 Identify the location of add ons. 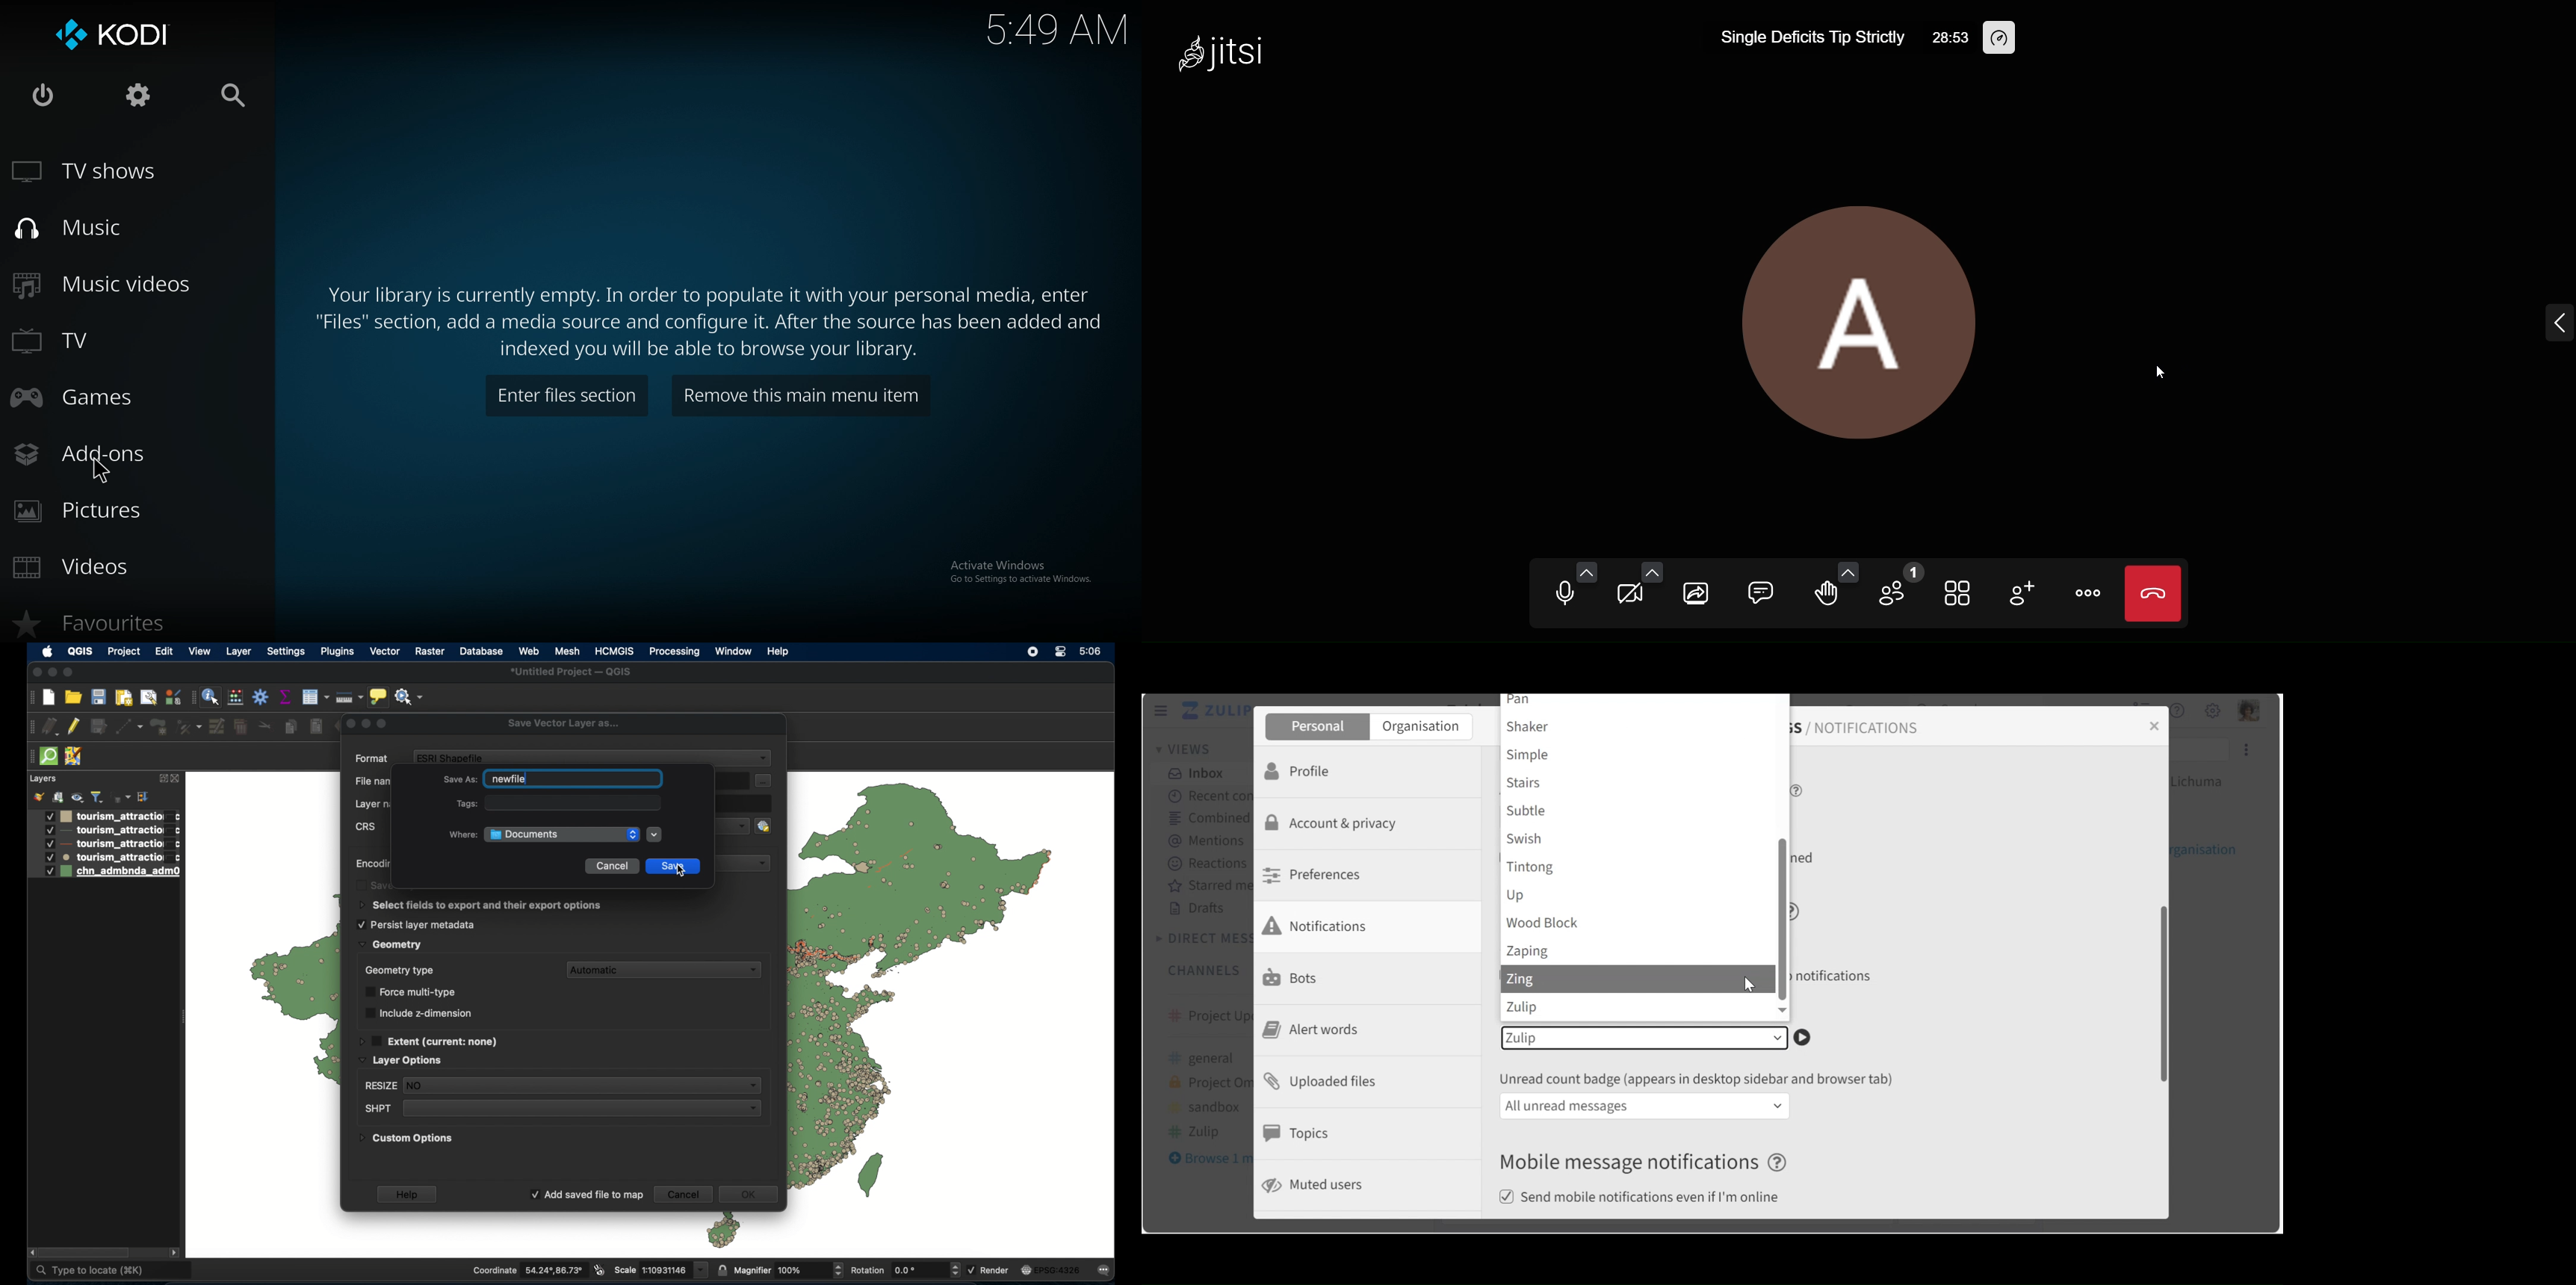
(104, 453).